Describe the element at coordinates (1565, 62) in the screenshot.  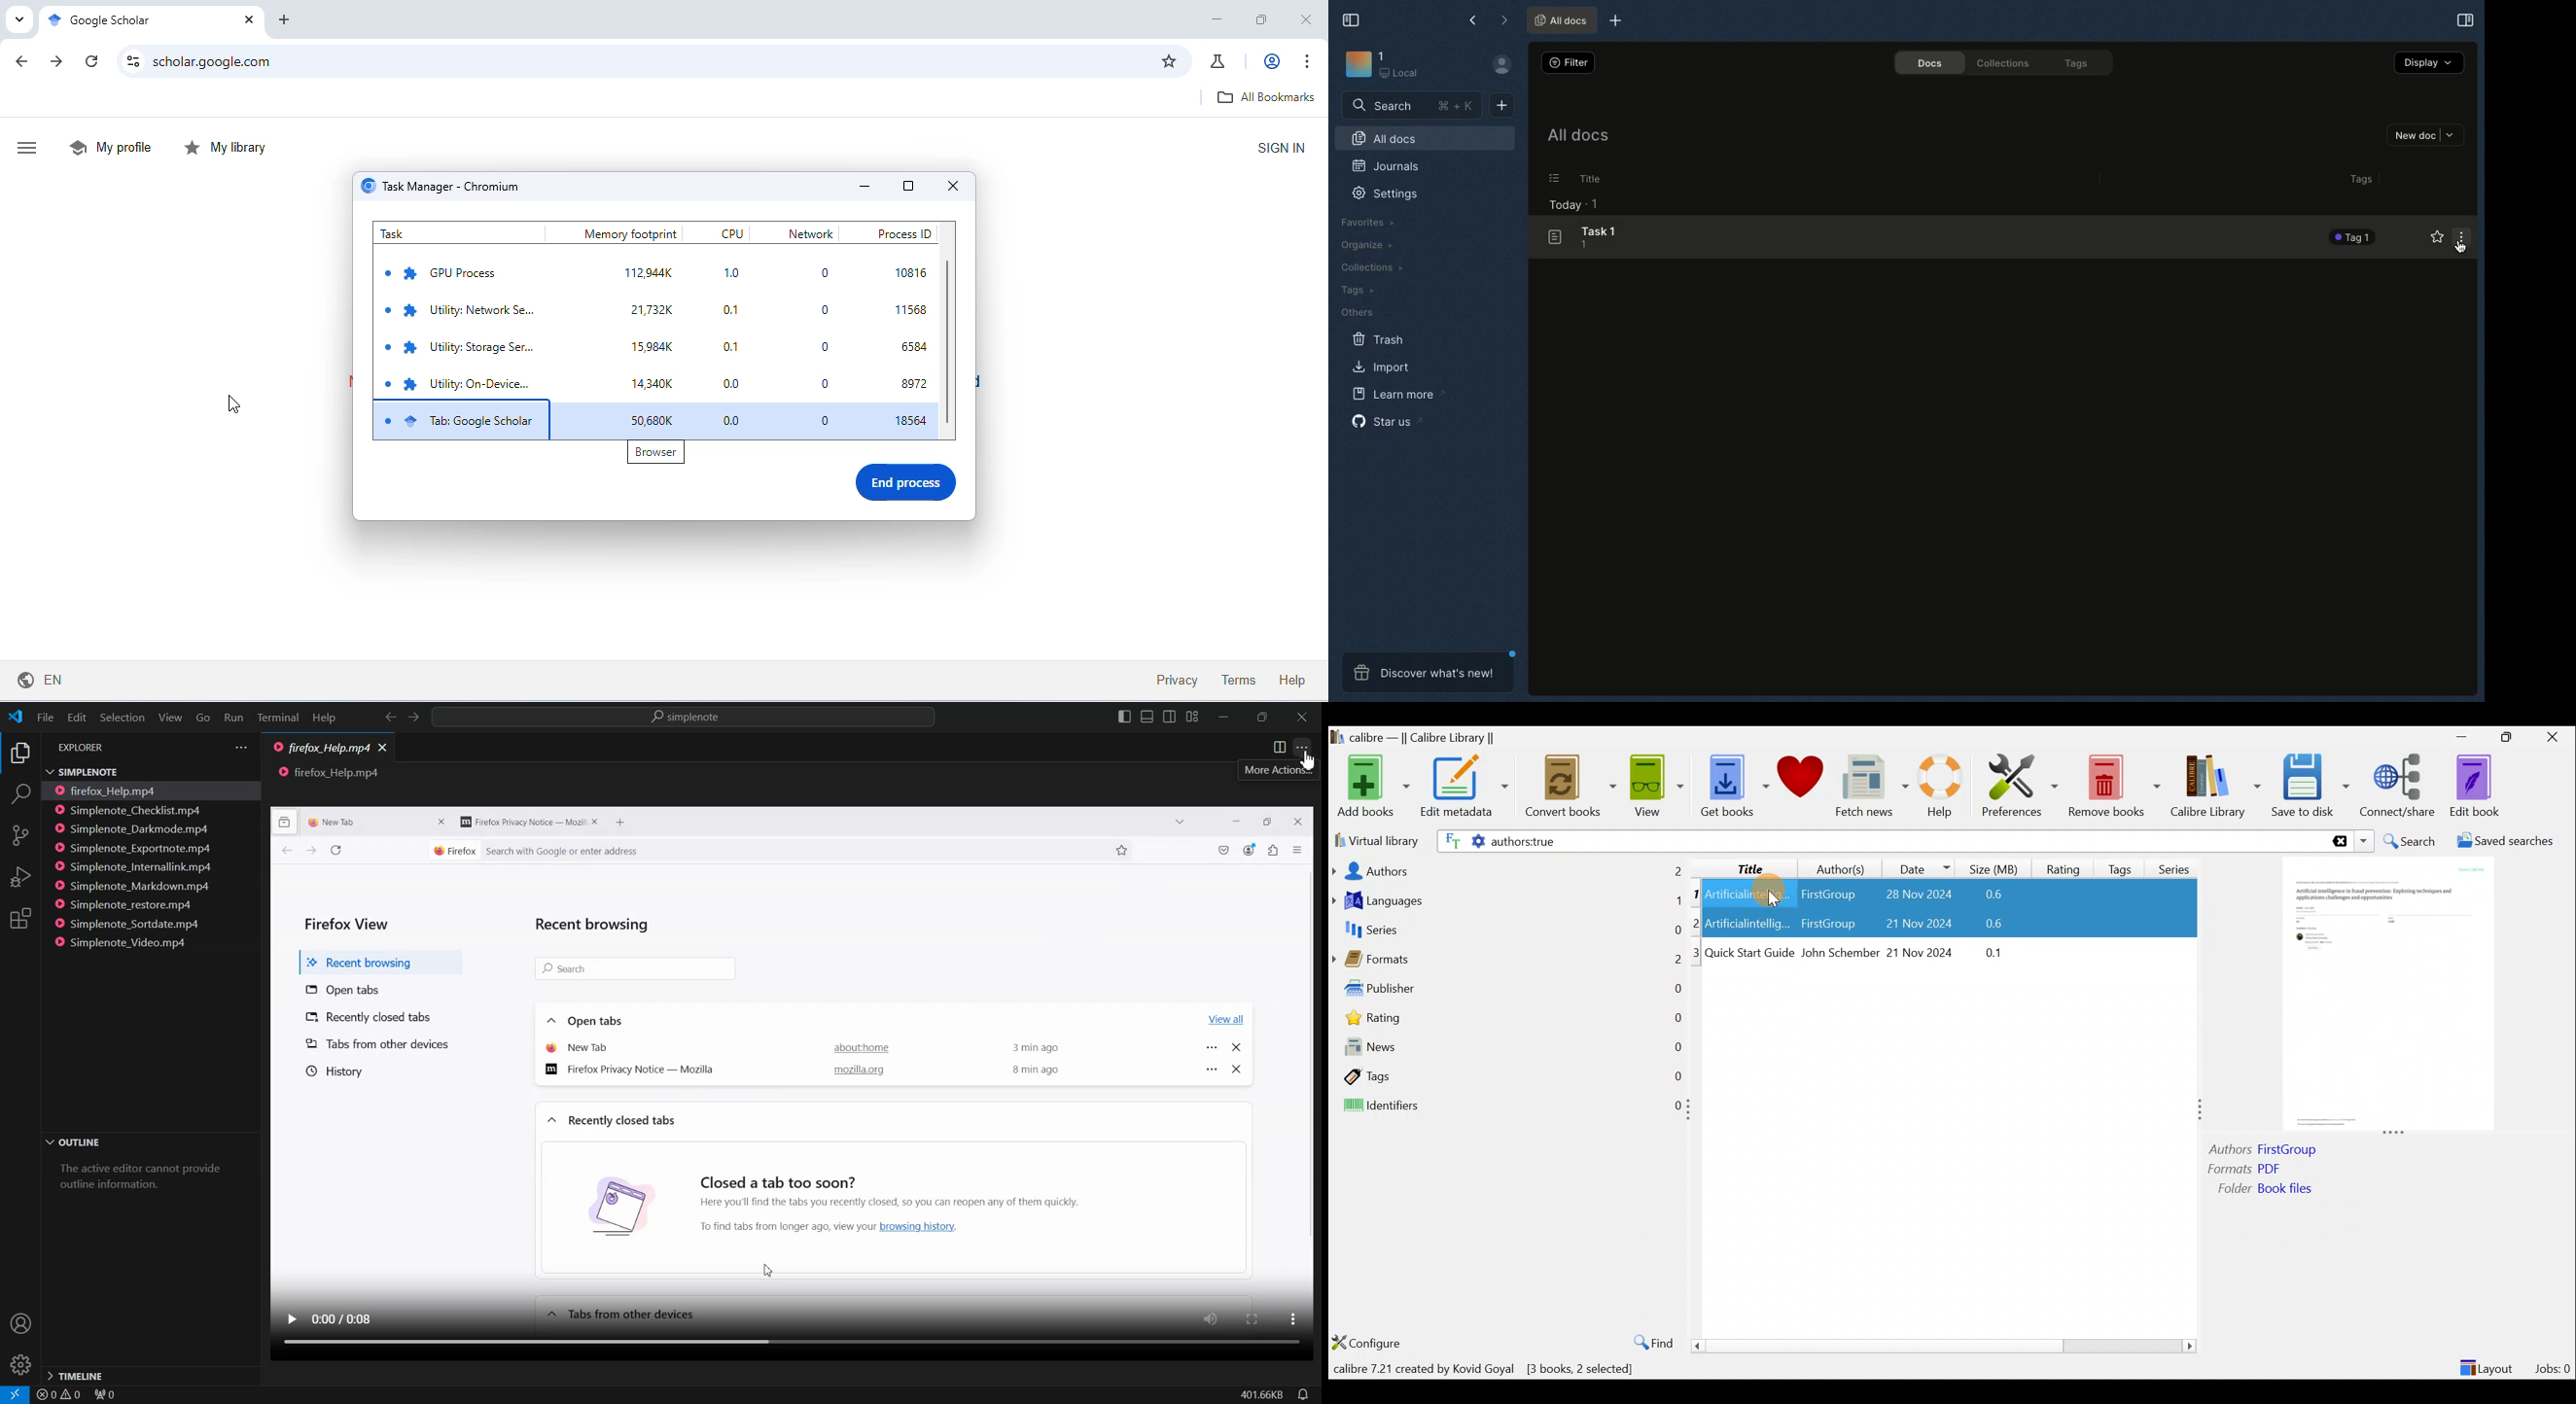
I see `Filter` at that location.